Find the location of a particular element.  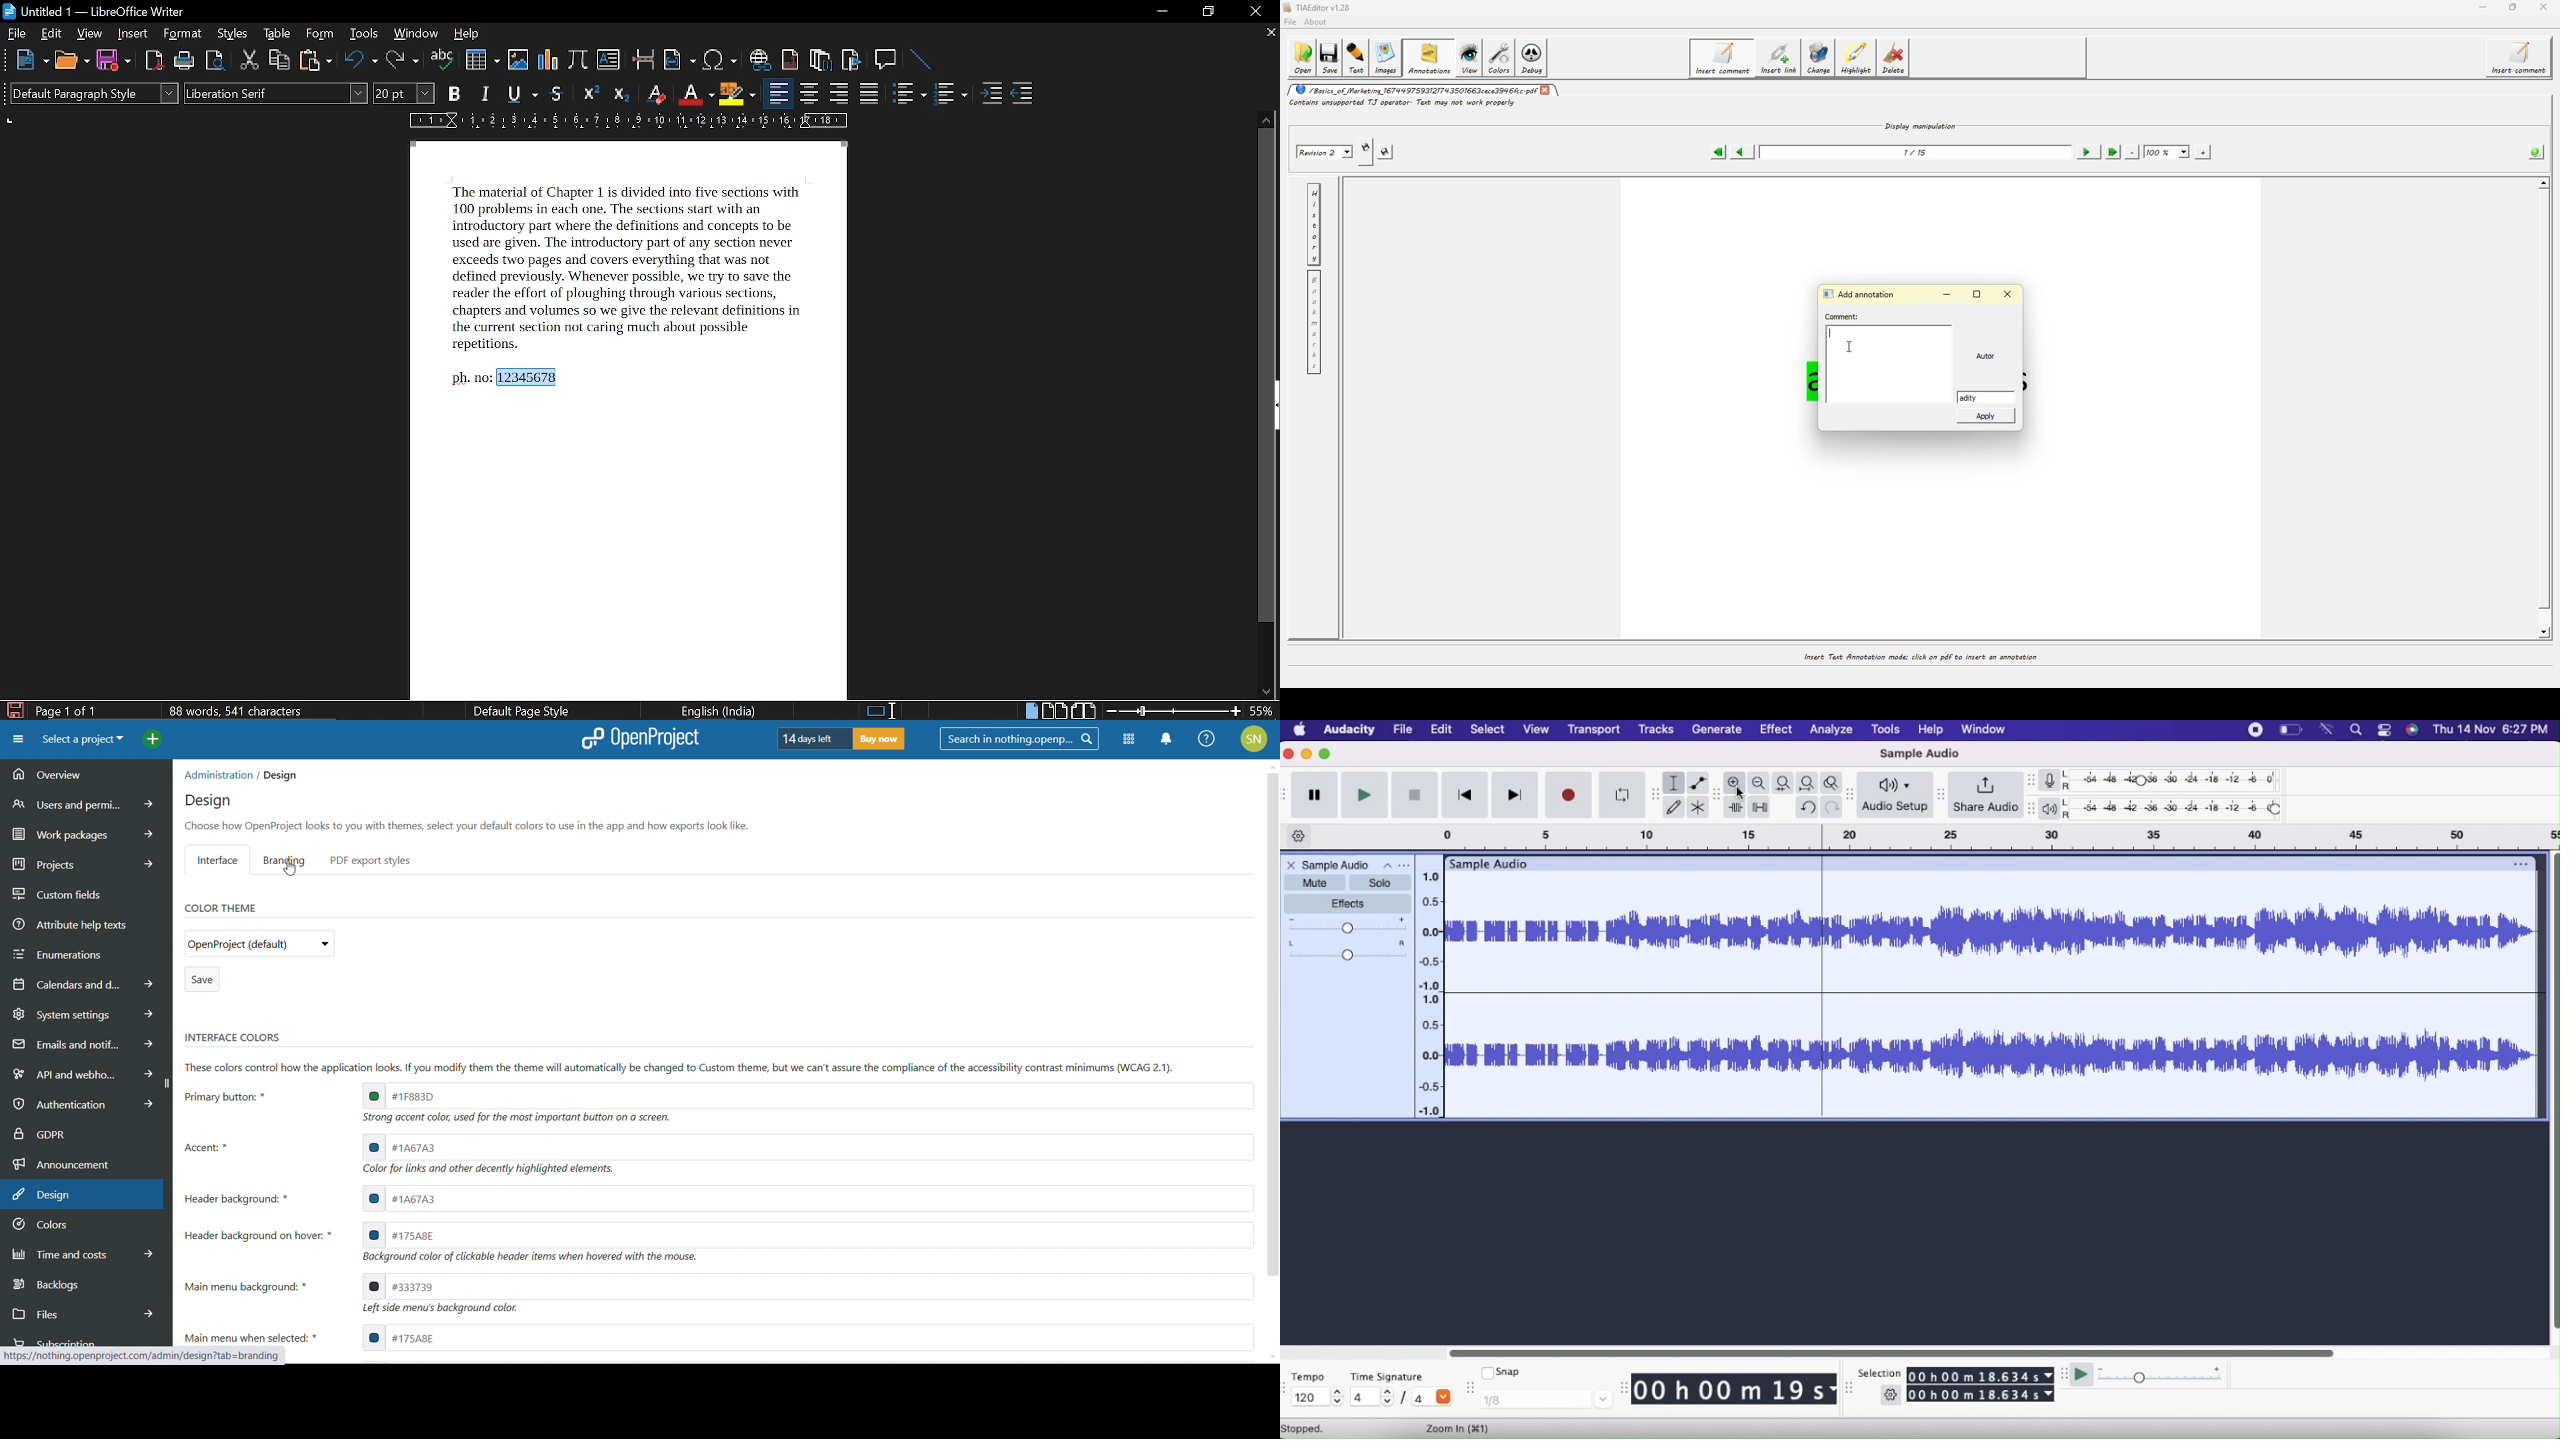

insert bibliography is located at coordinates (850, 61).